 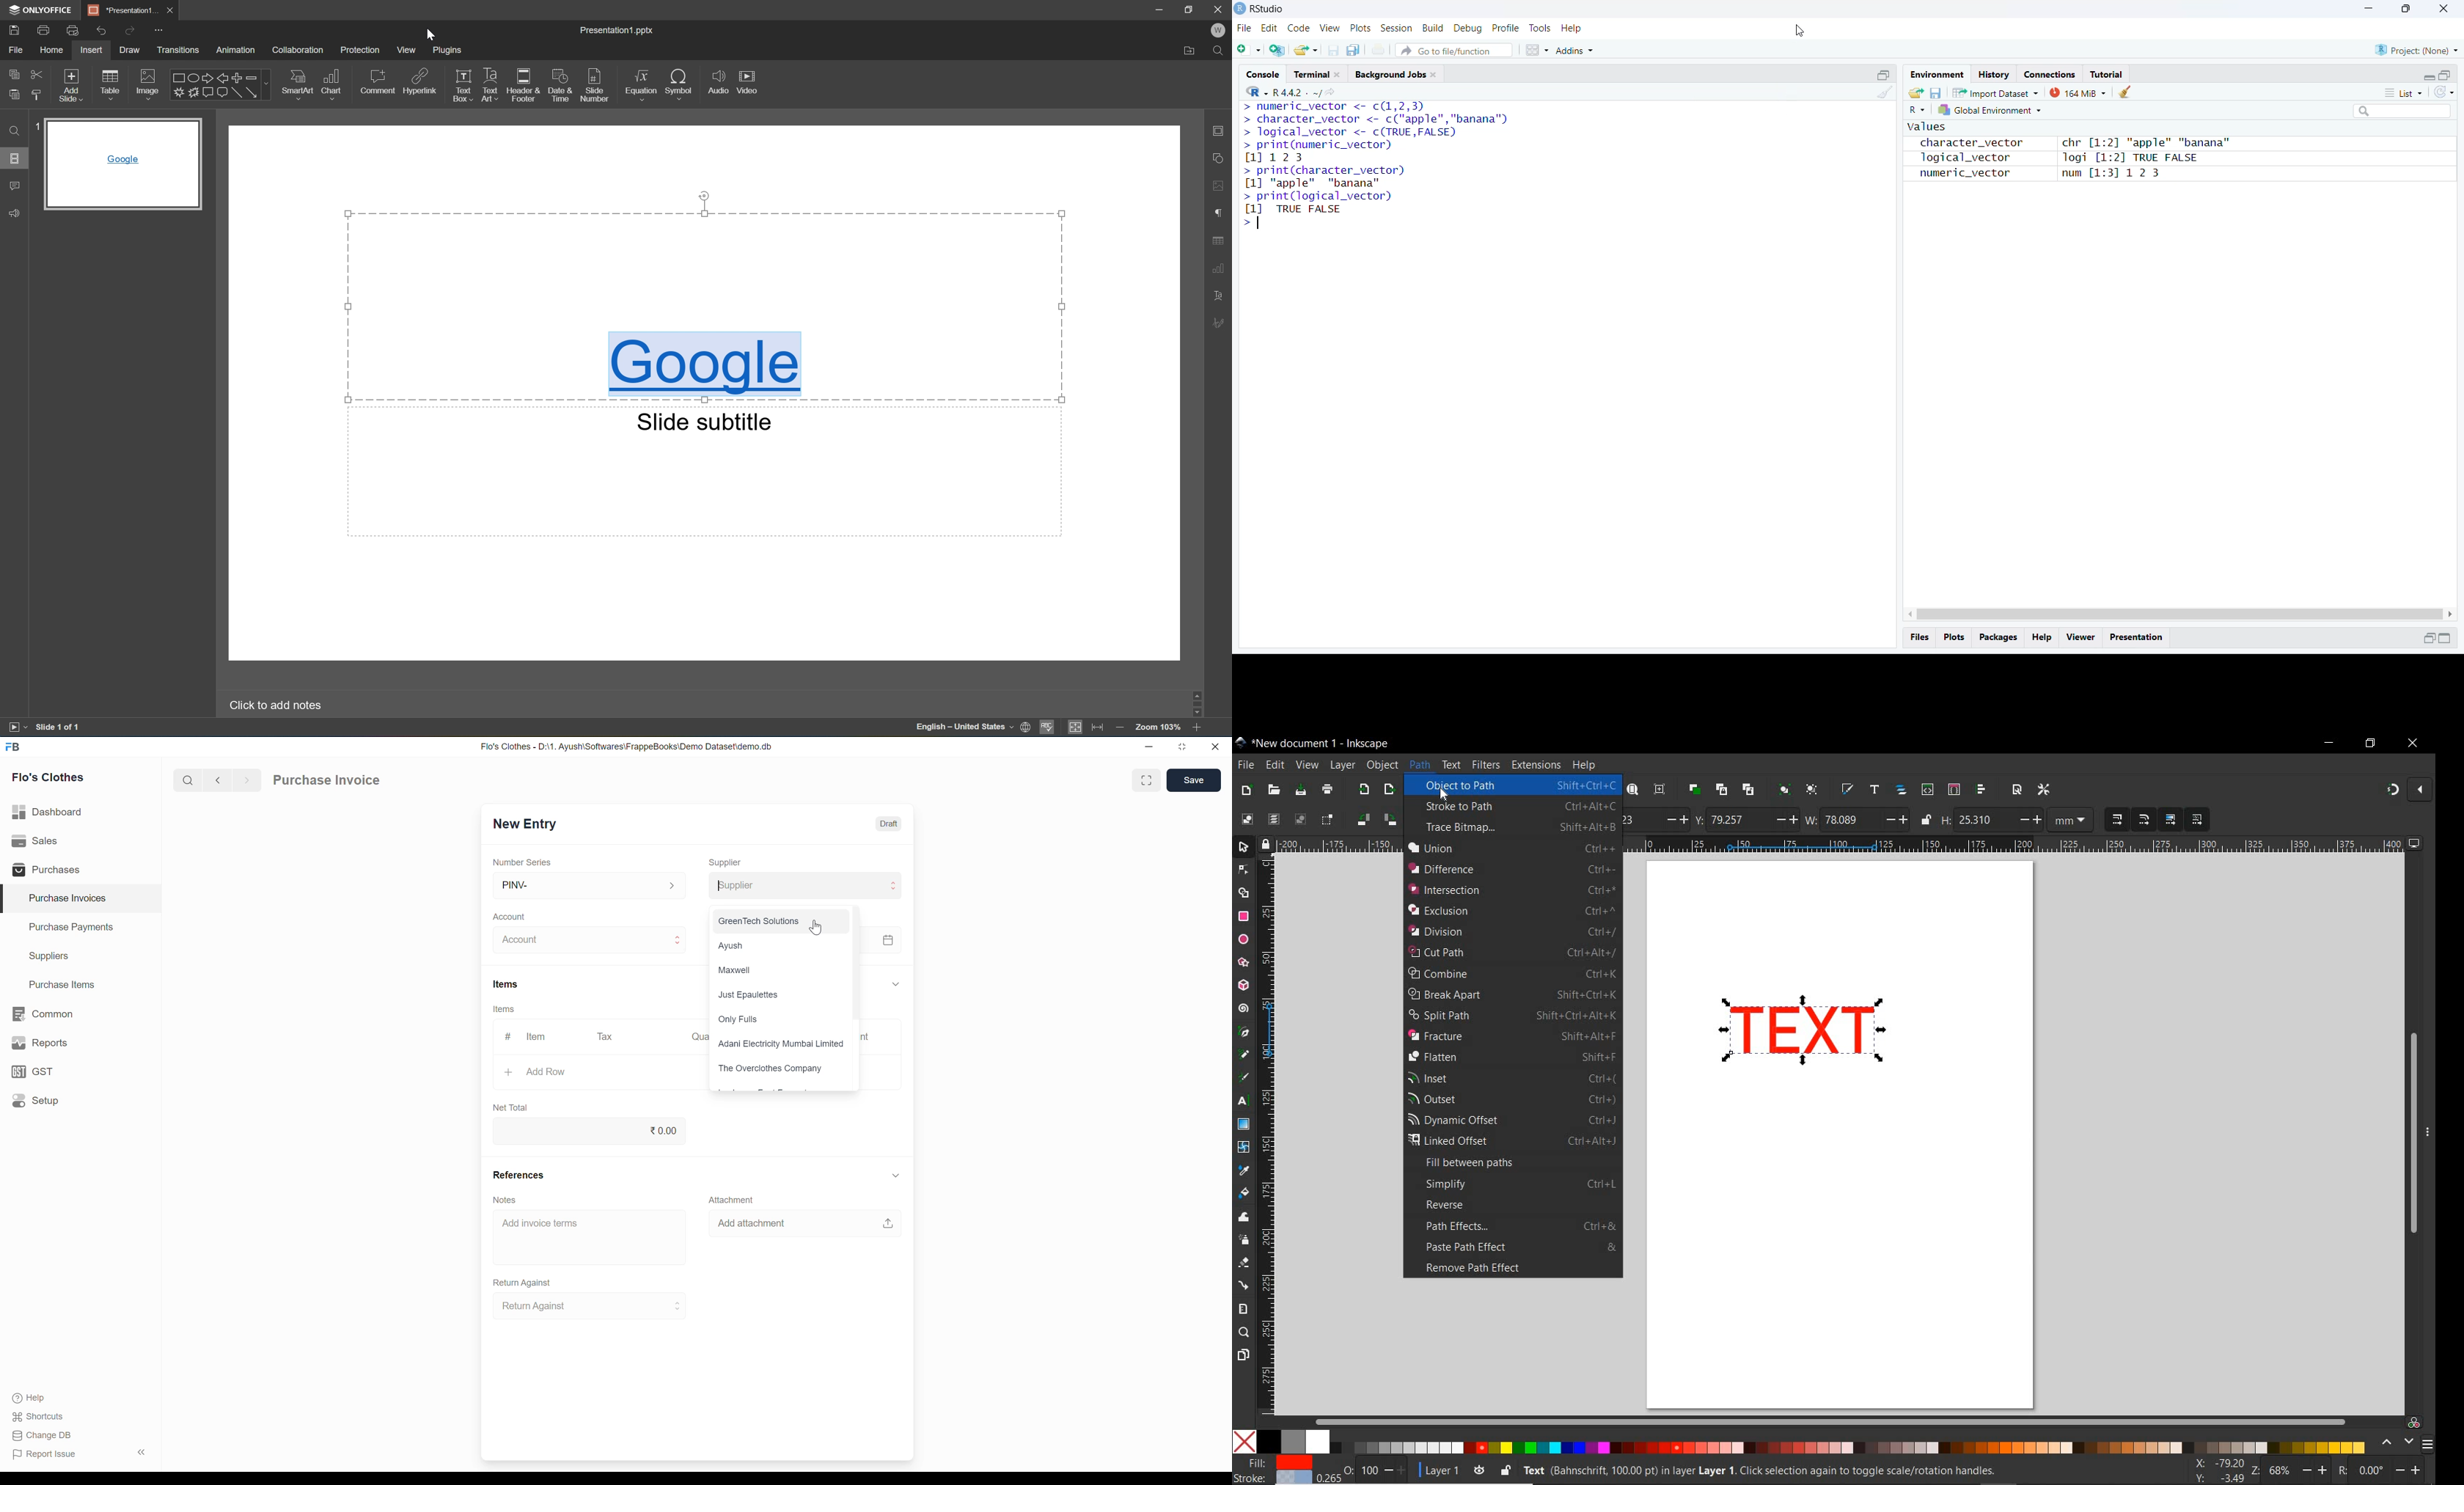 What do you see at coordinates (218, 780) in the screenshot?
I see `Previous` at bounding box center [218, 780].